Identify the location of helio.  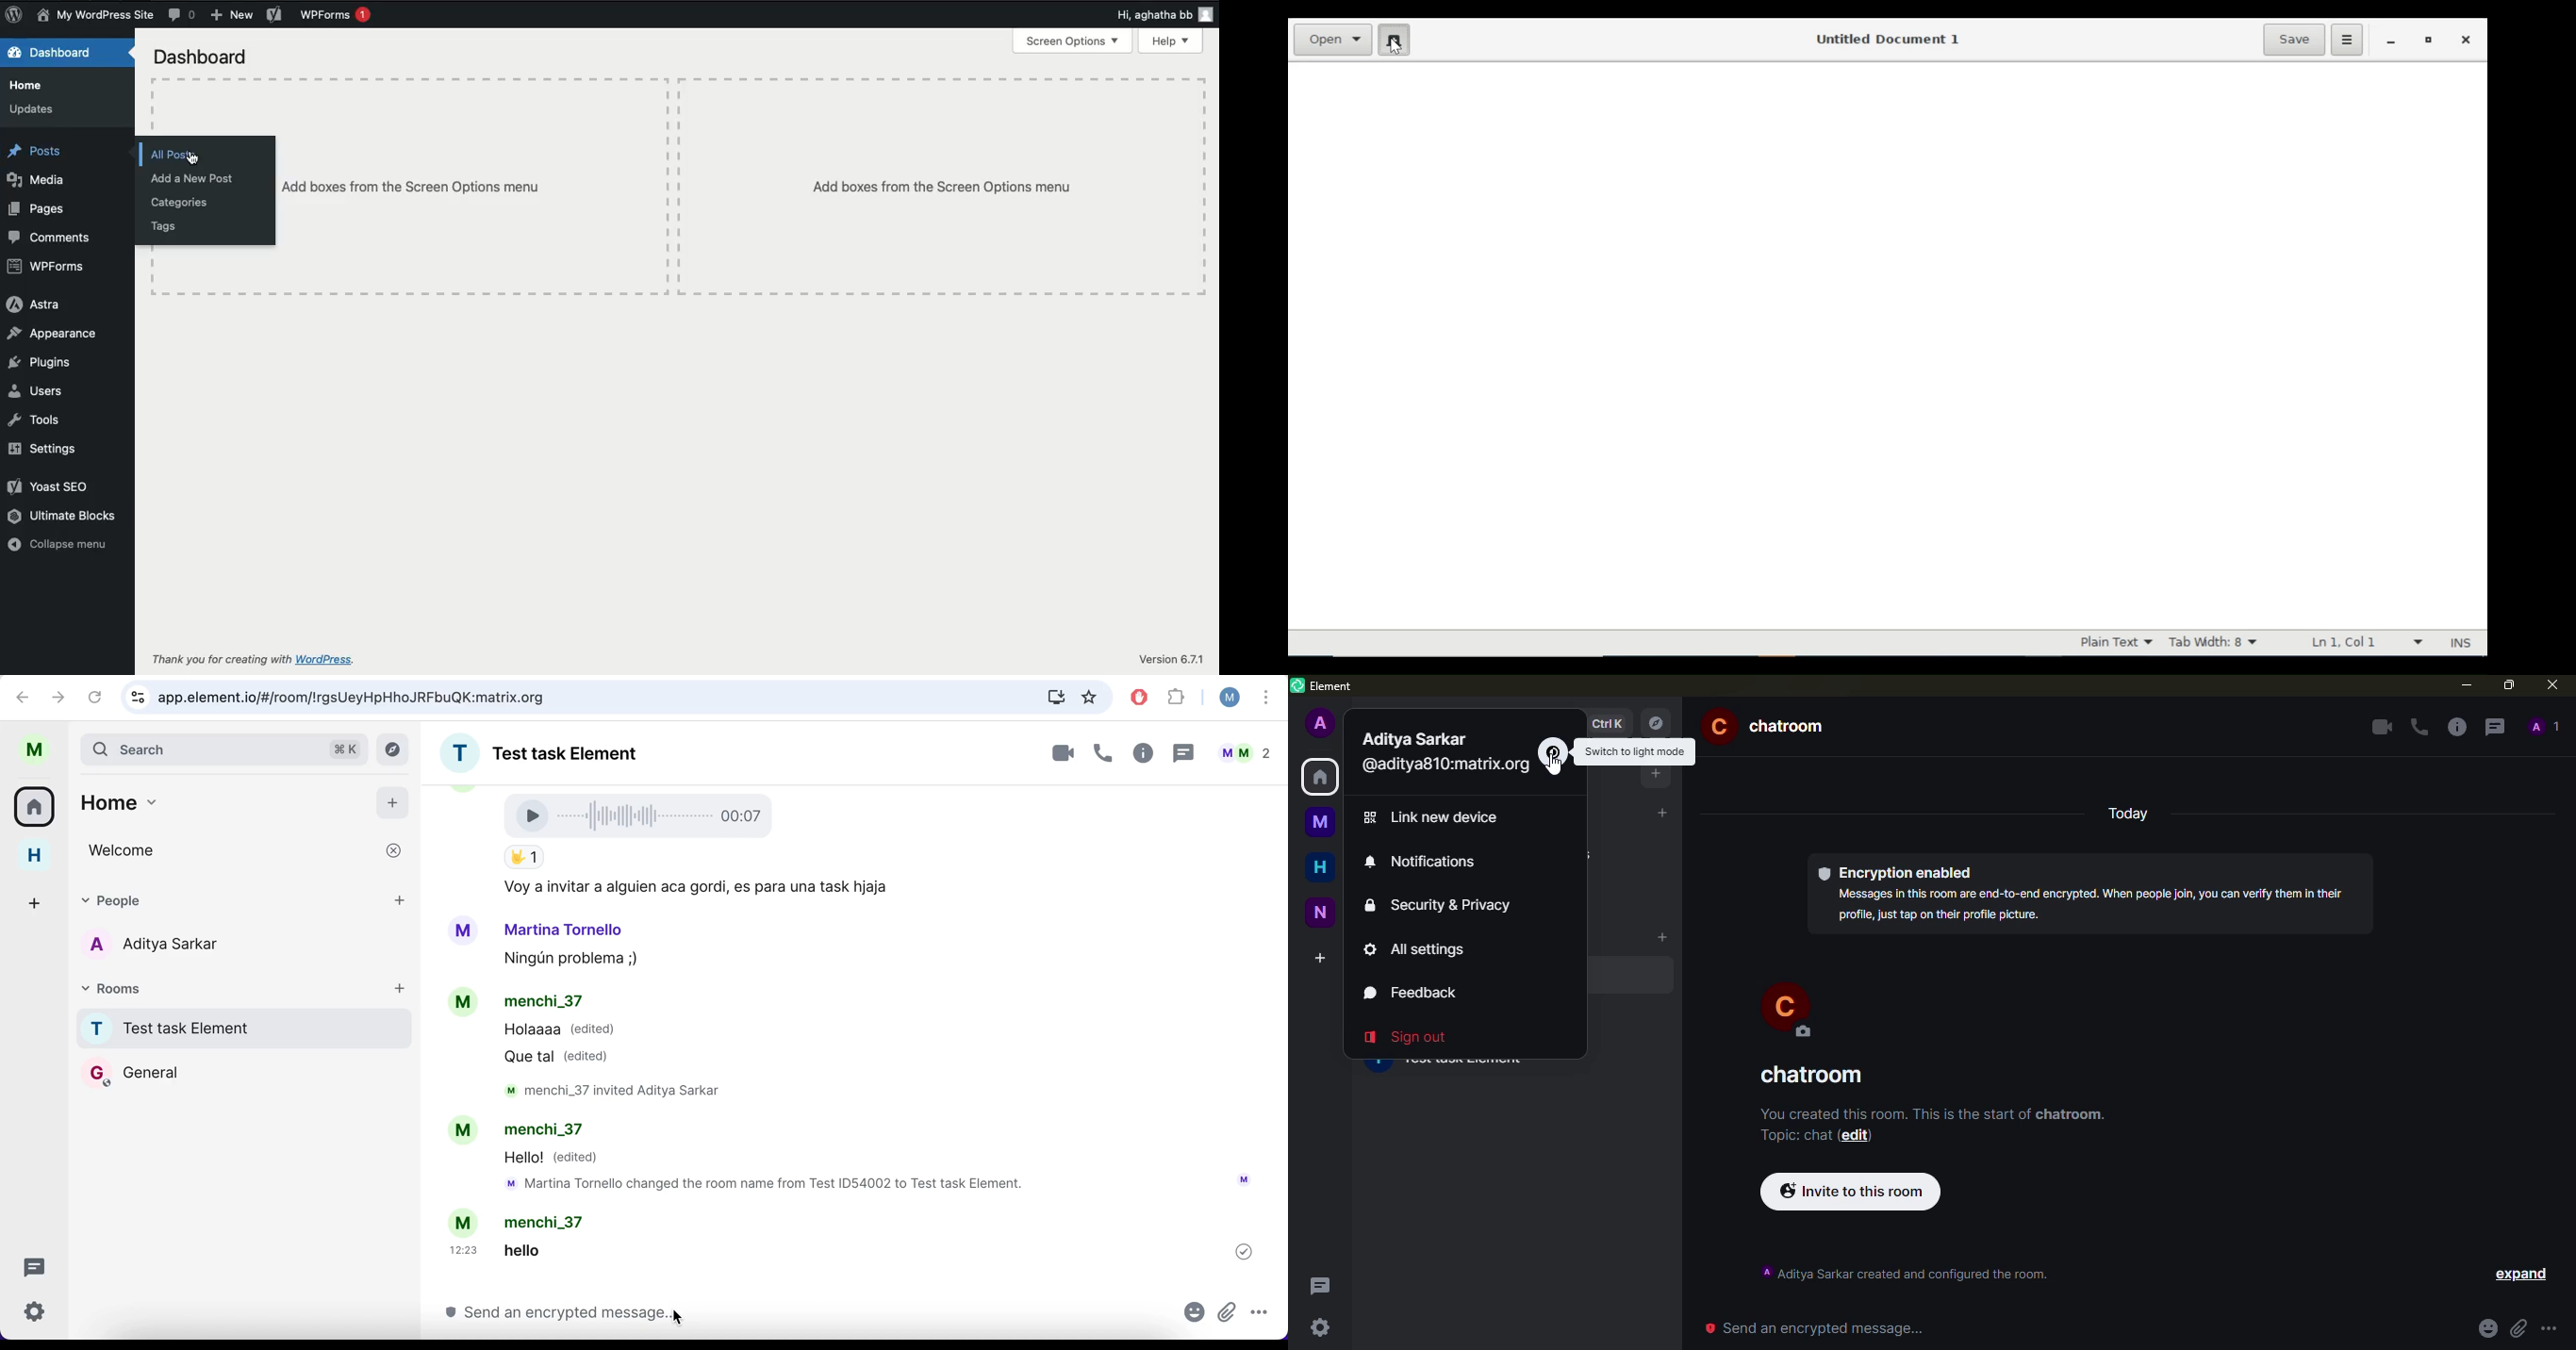
(538, 1250).